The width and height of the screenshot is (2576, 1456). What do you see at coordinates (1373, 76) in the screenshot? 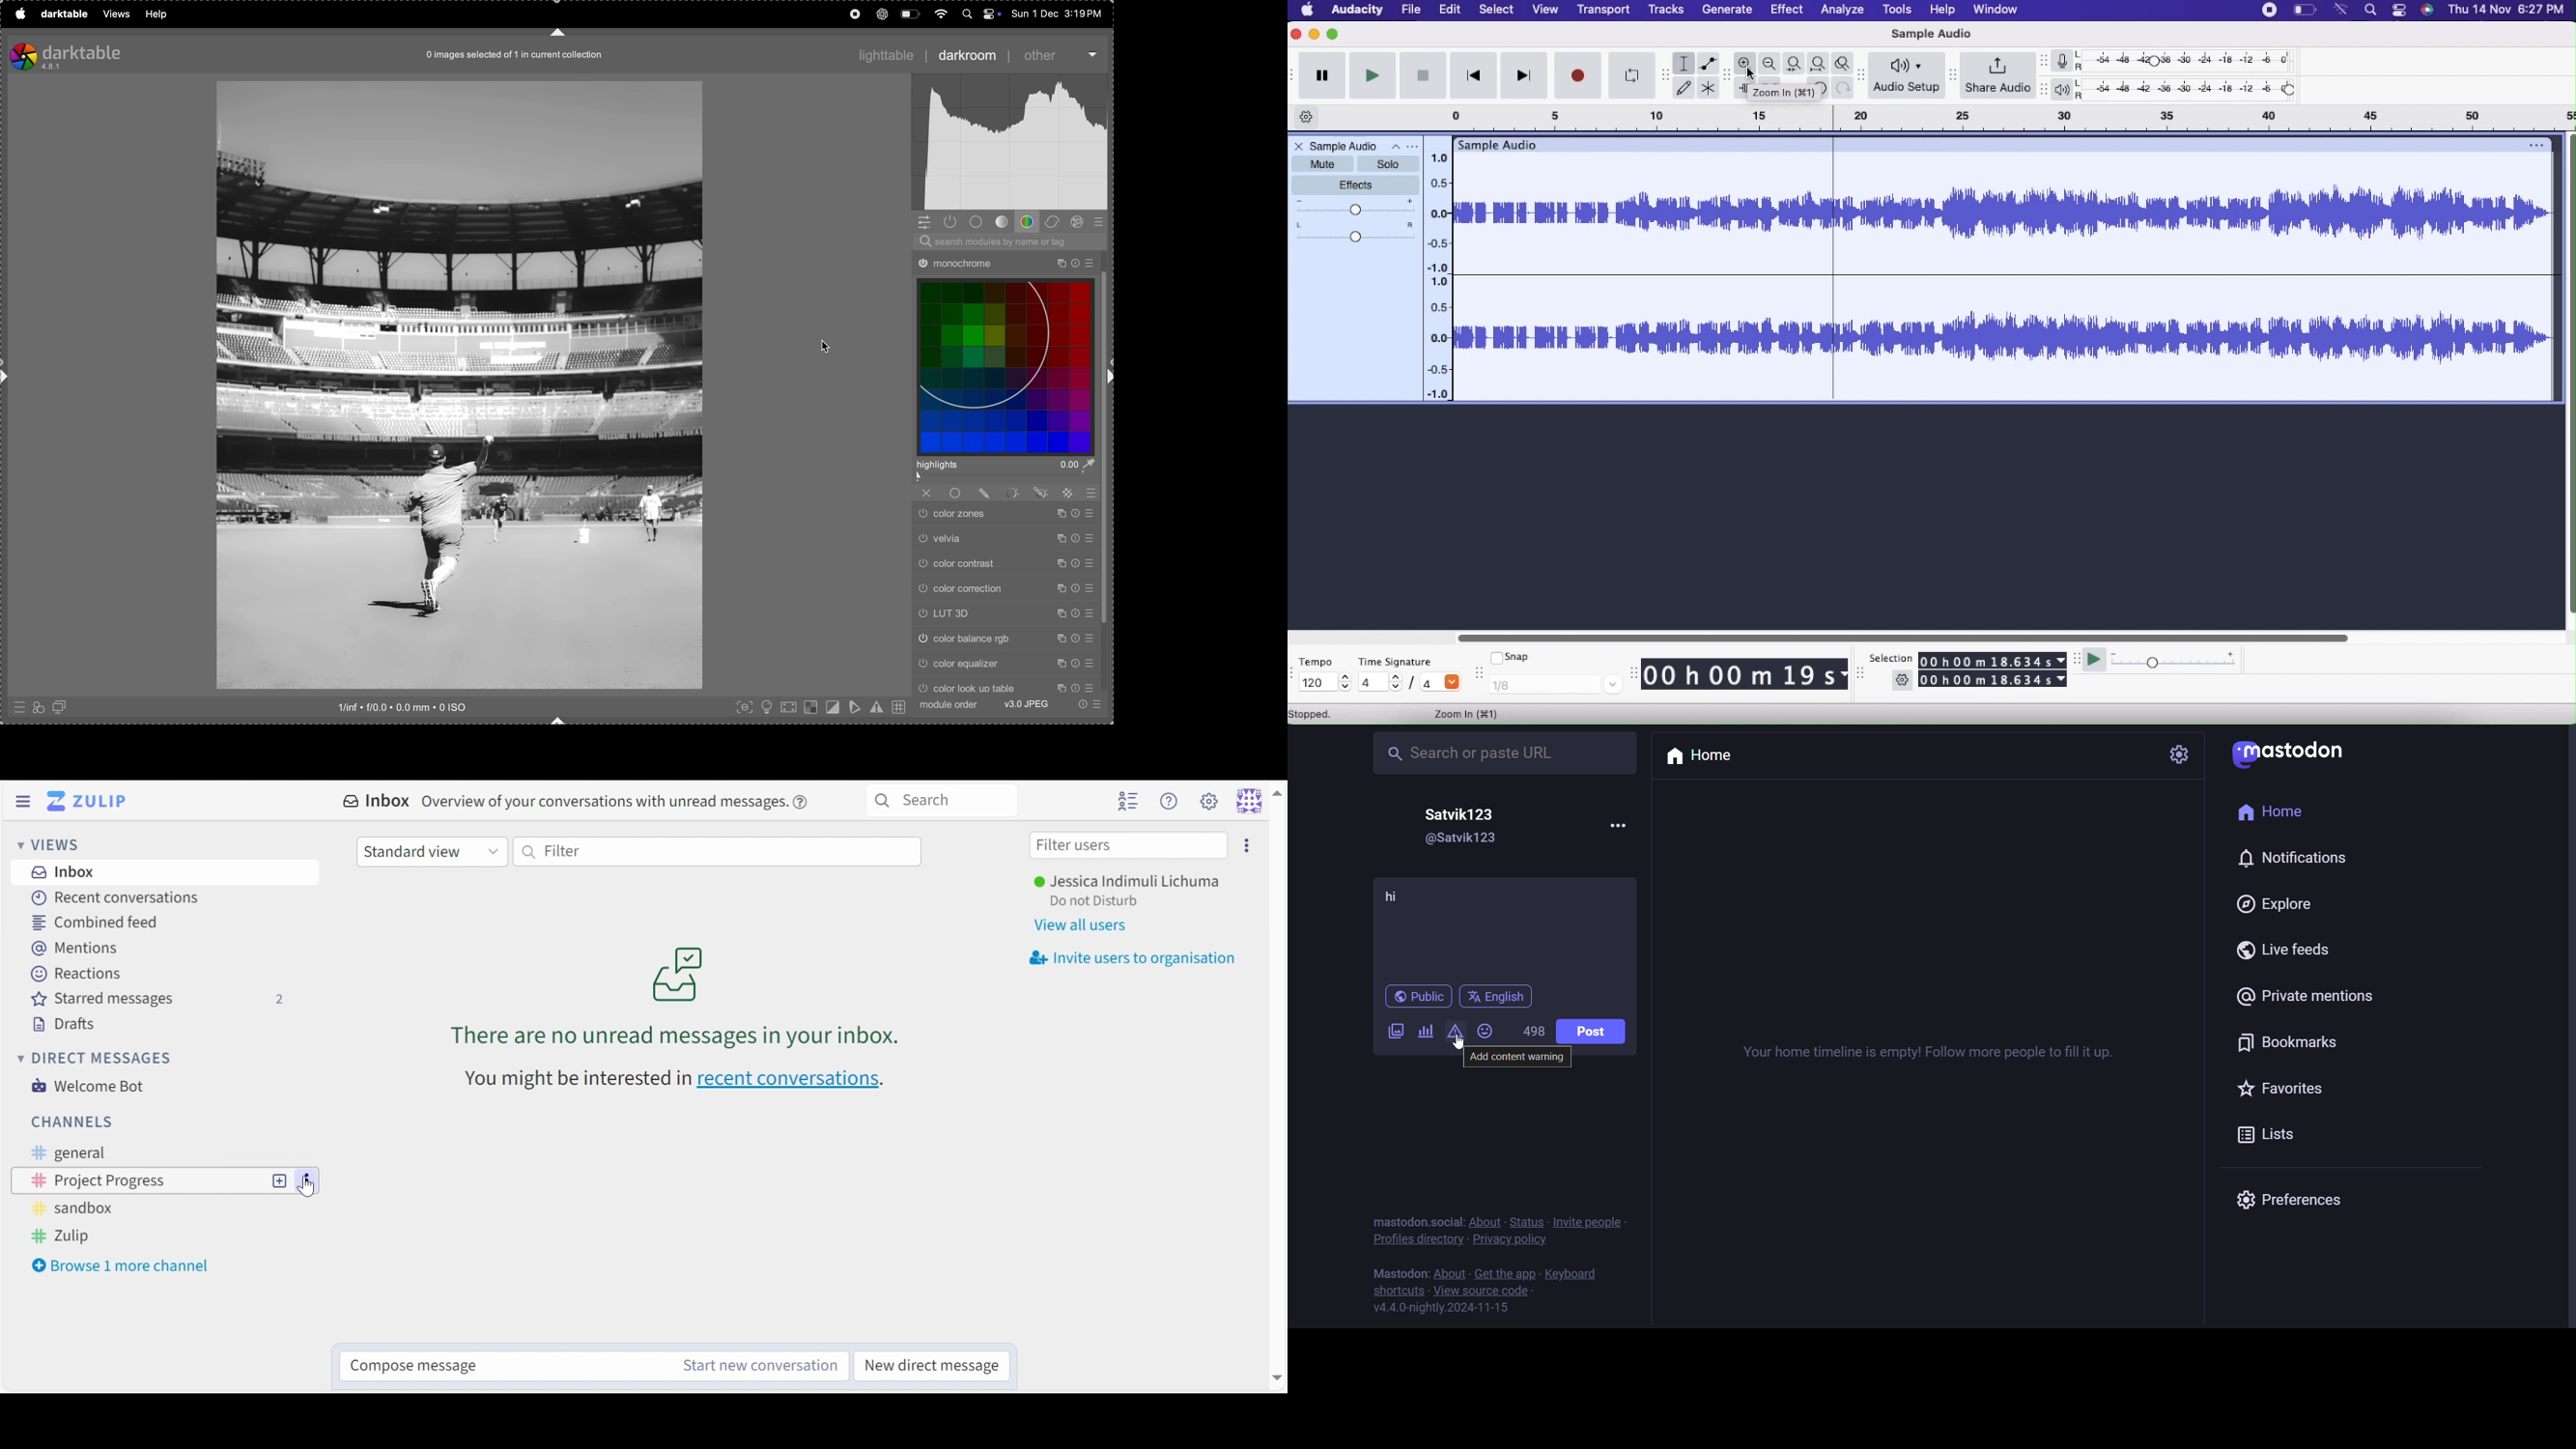
I see `Play` at bounding box center [1373, 76].